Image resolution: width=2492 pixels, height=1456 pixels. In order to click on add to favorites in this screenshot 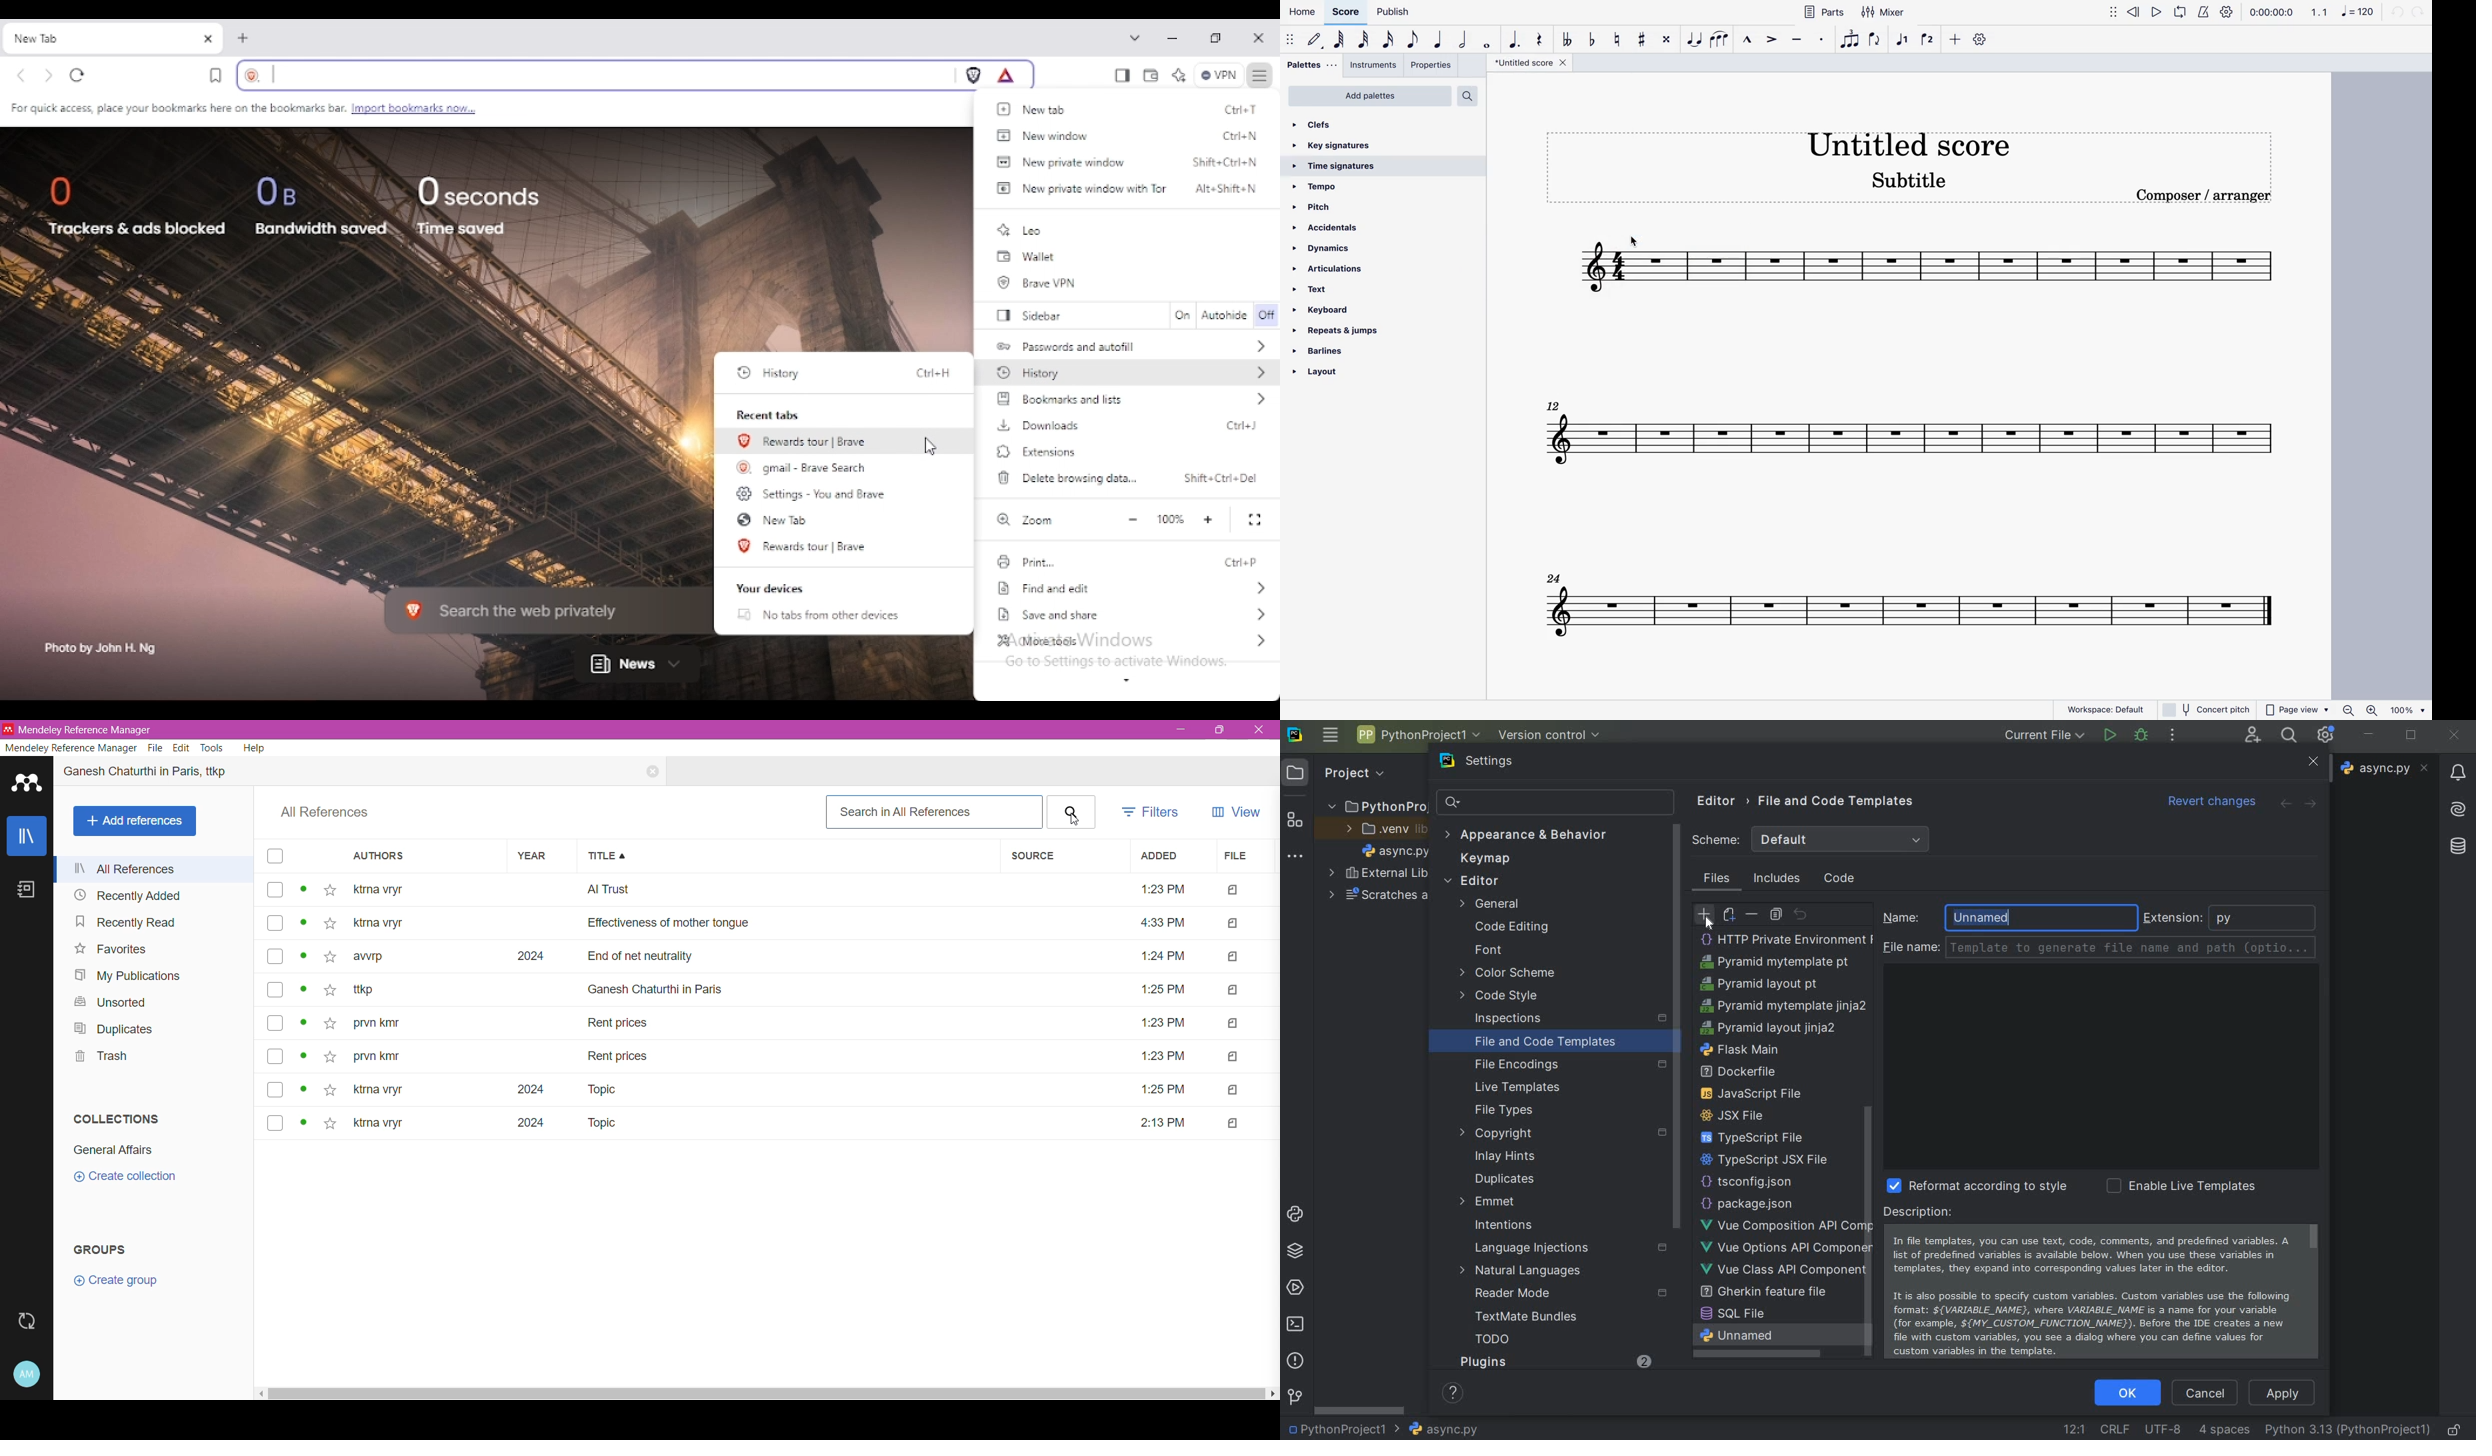, I will do `click(331, 890)`.